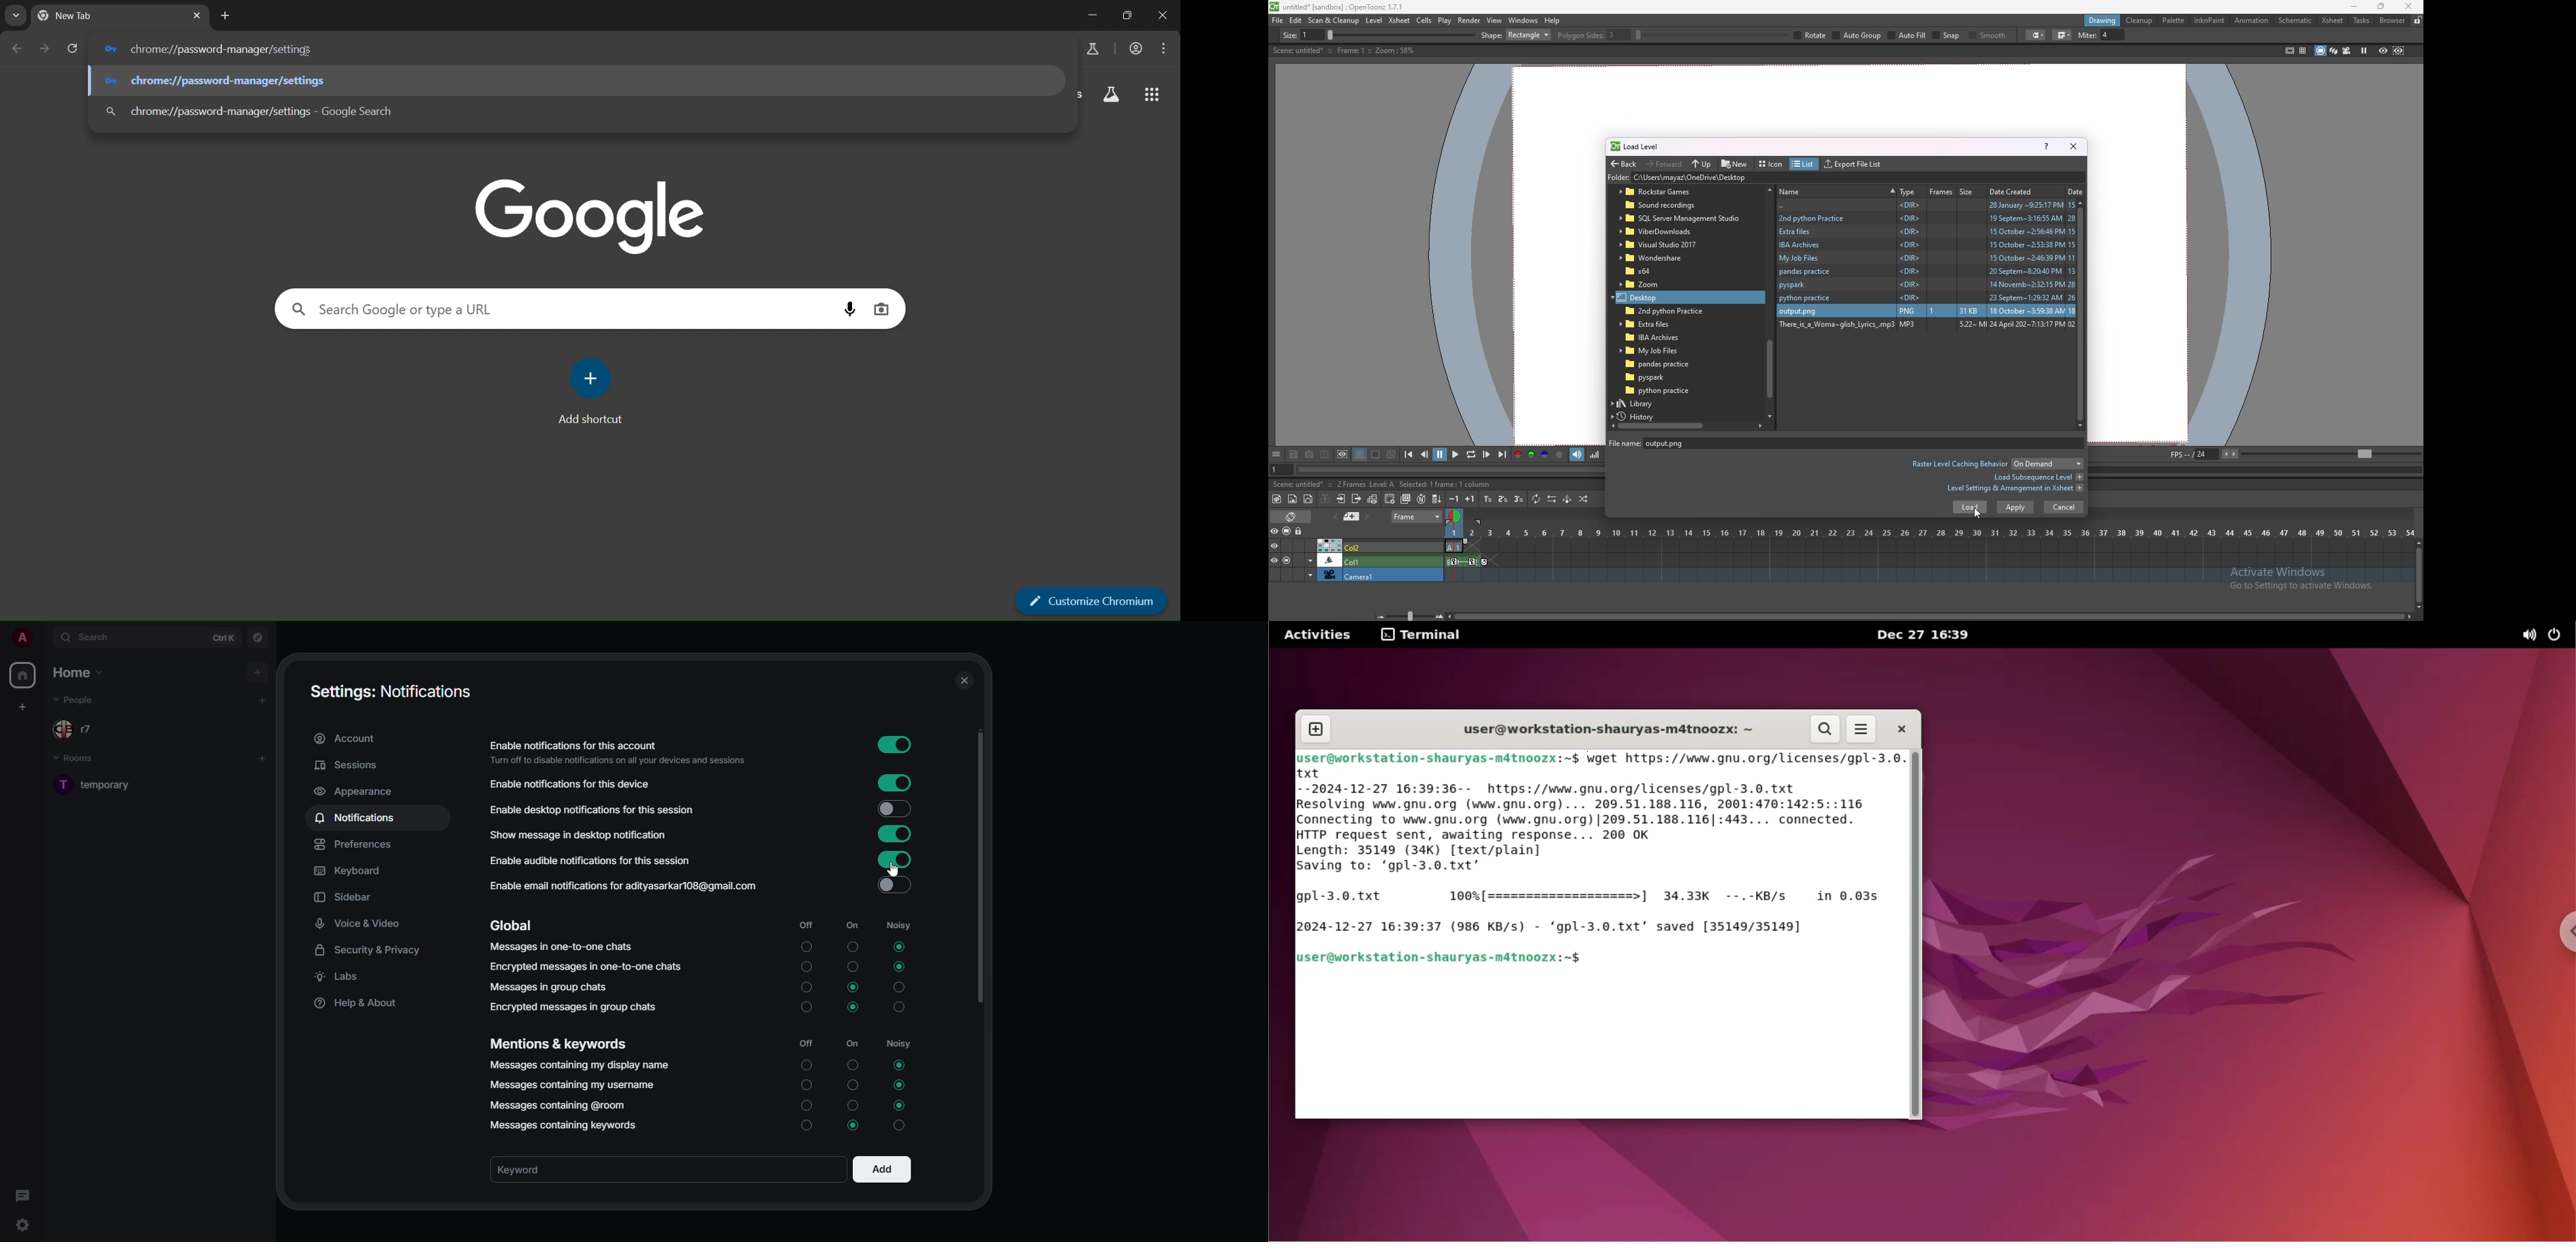 The image size is (2576, 1260). Describe the element at coordinates (852, 1105) in the screenshot. I see `On Unselected` at that location.